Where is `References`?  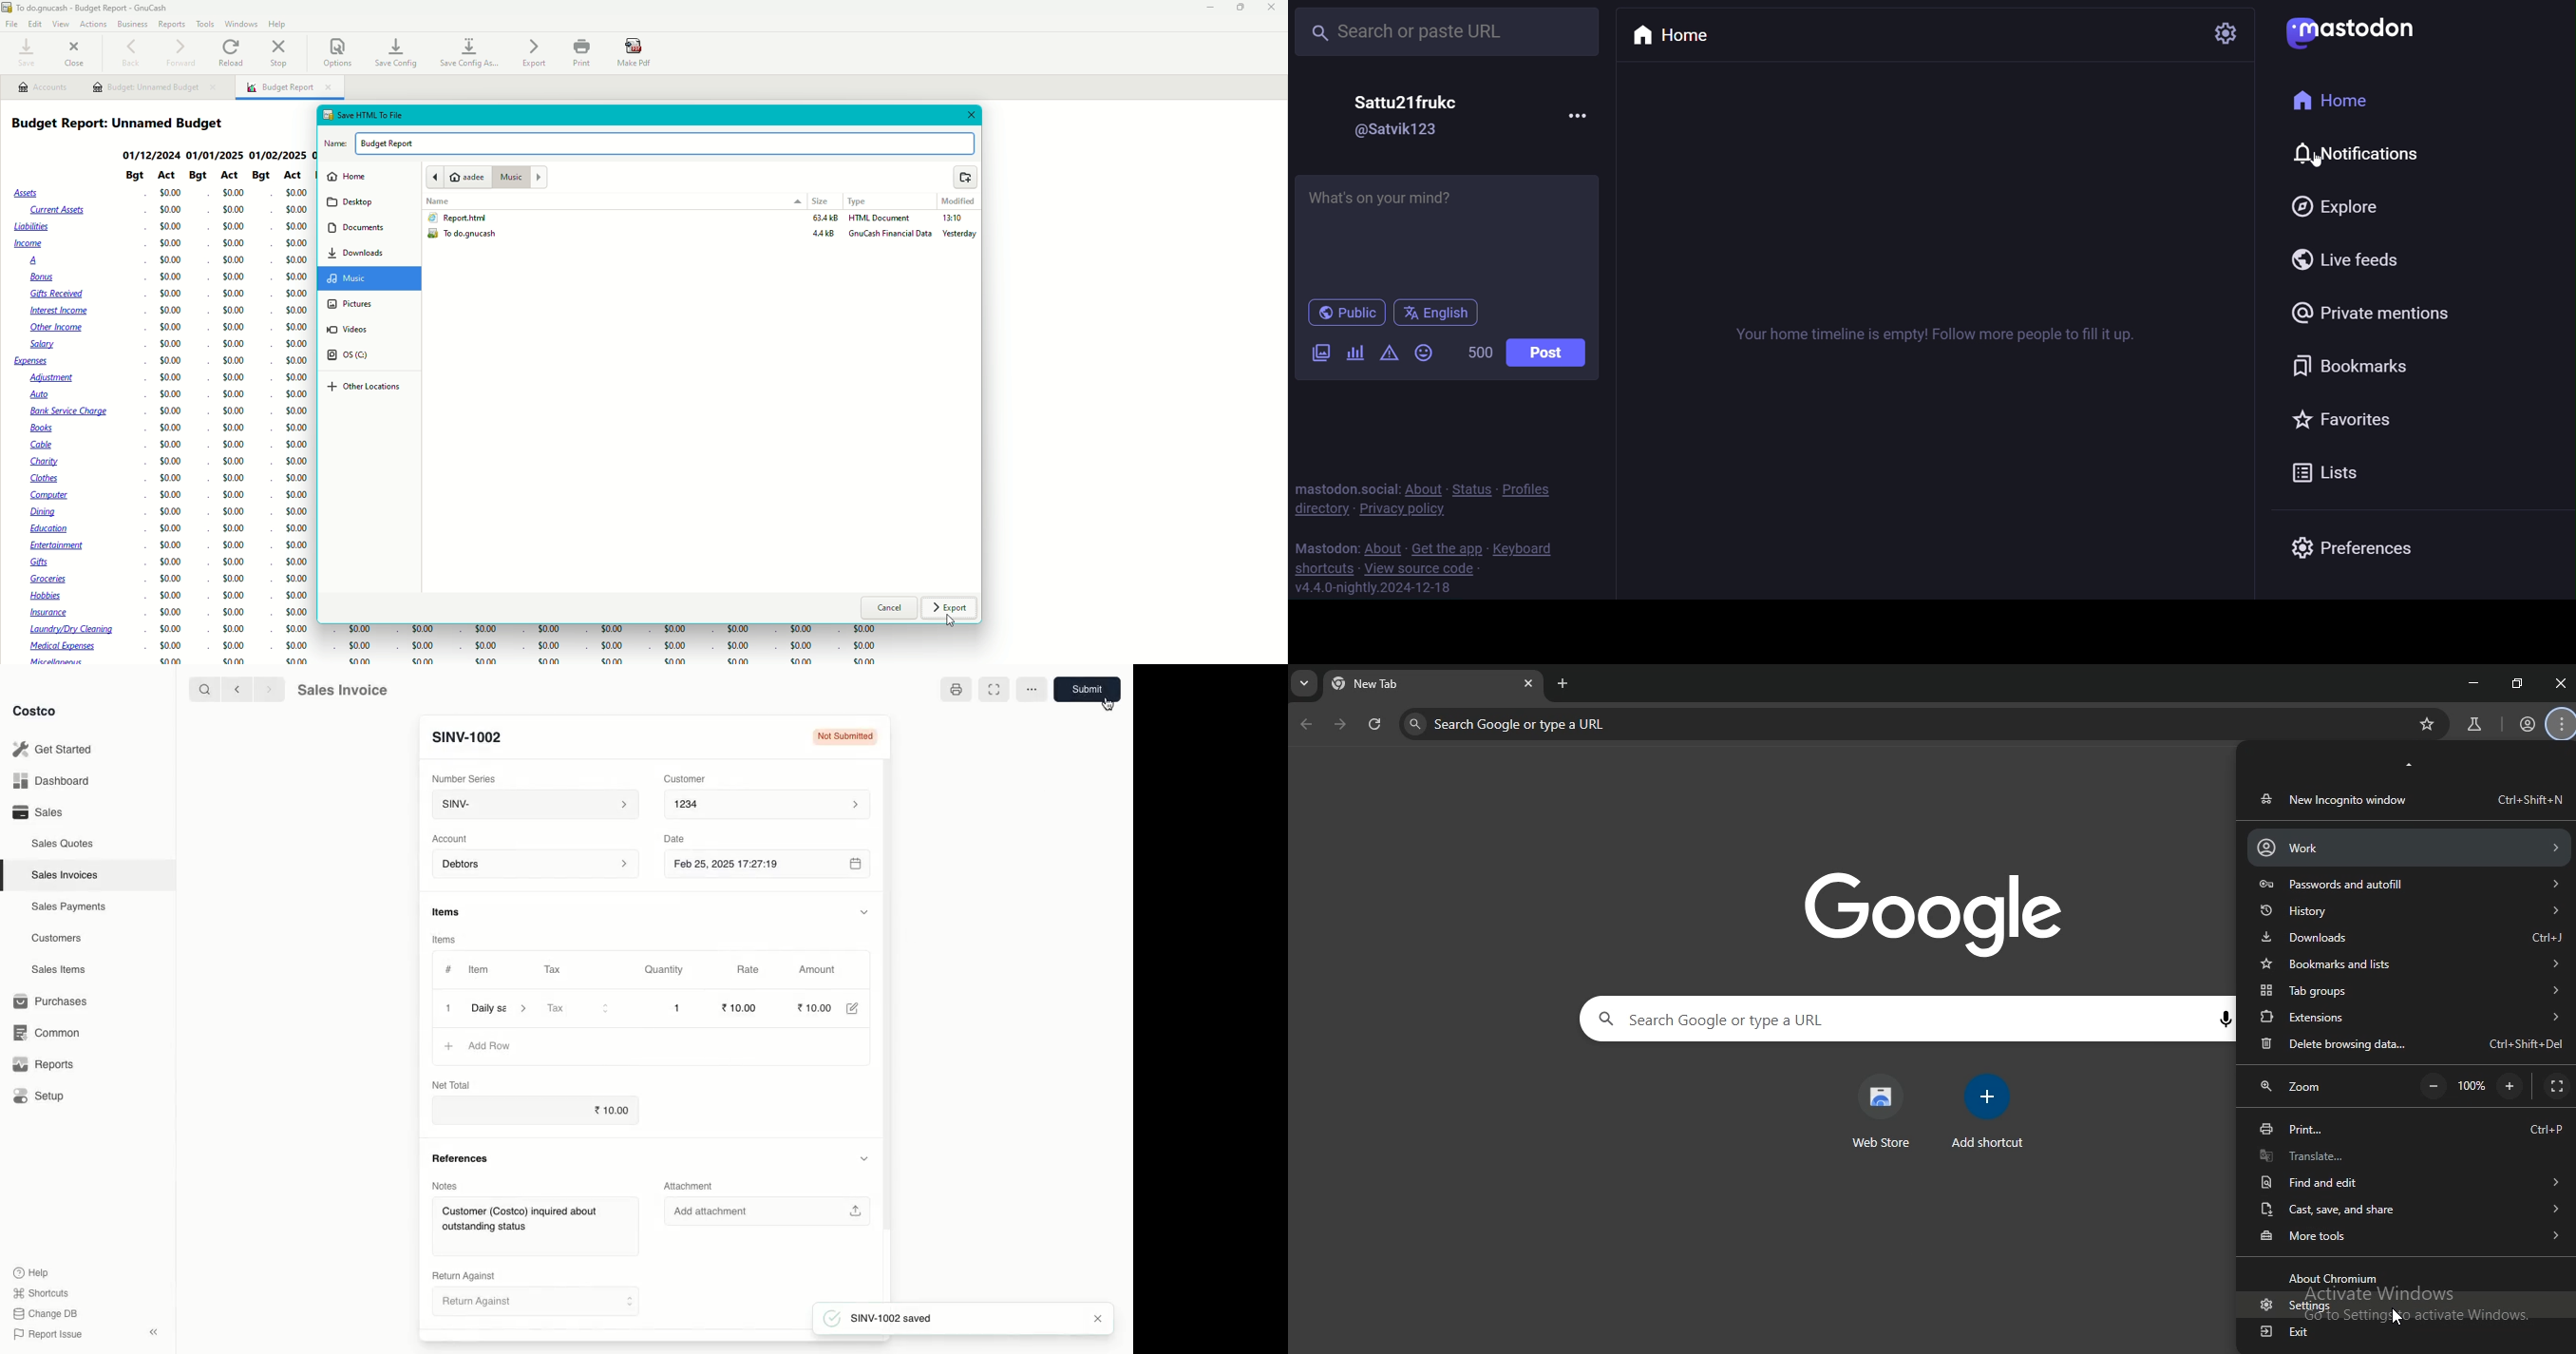
References is located at coordinates (466, 1159).